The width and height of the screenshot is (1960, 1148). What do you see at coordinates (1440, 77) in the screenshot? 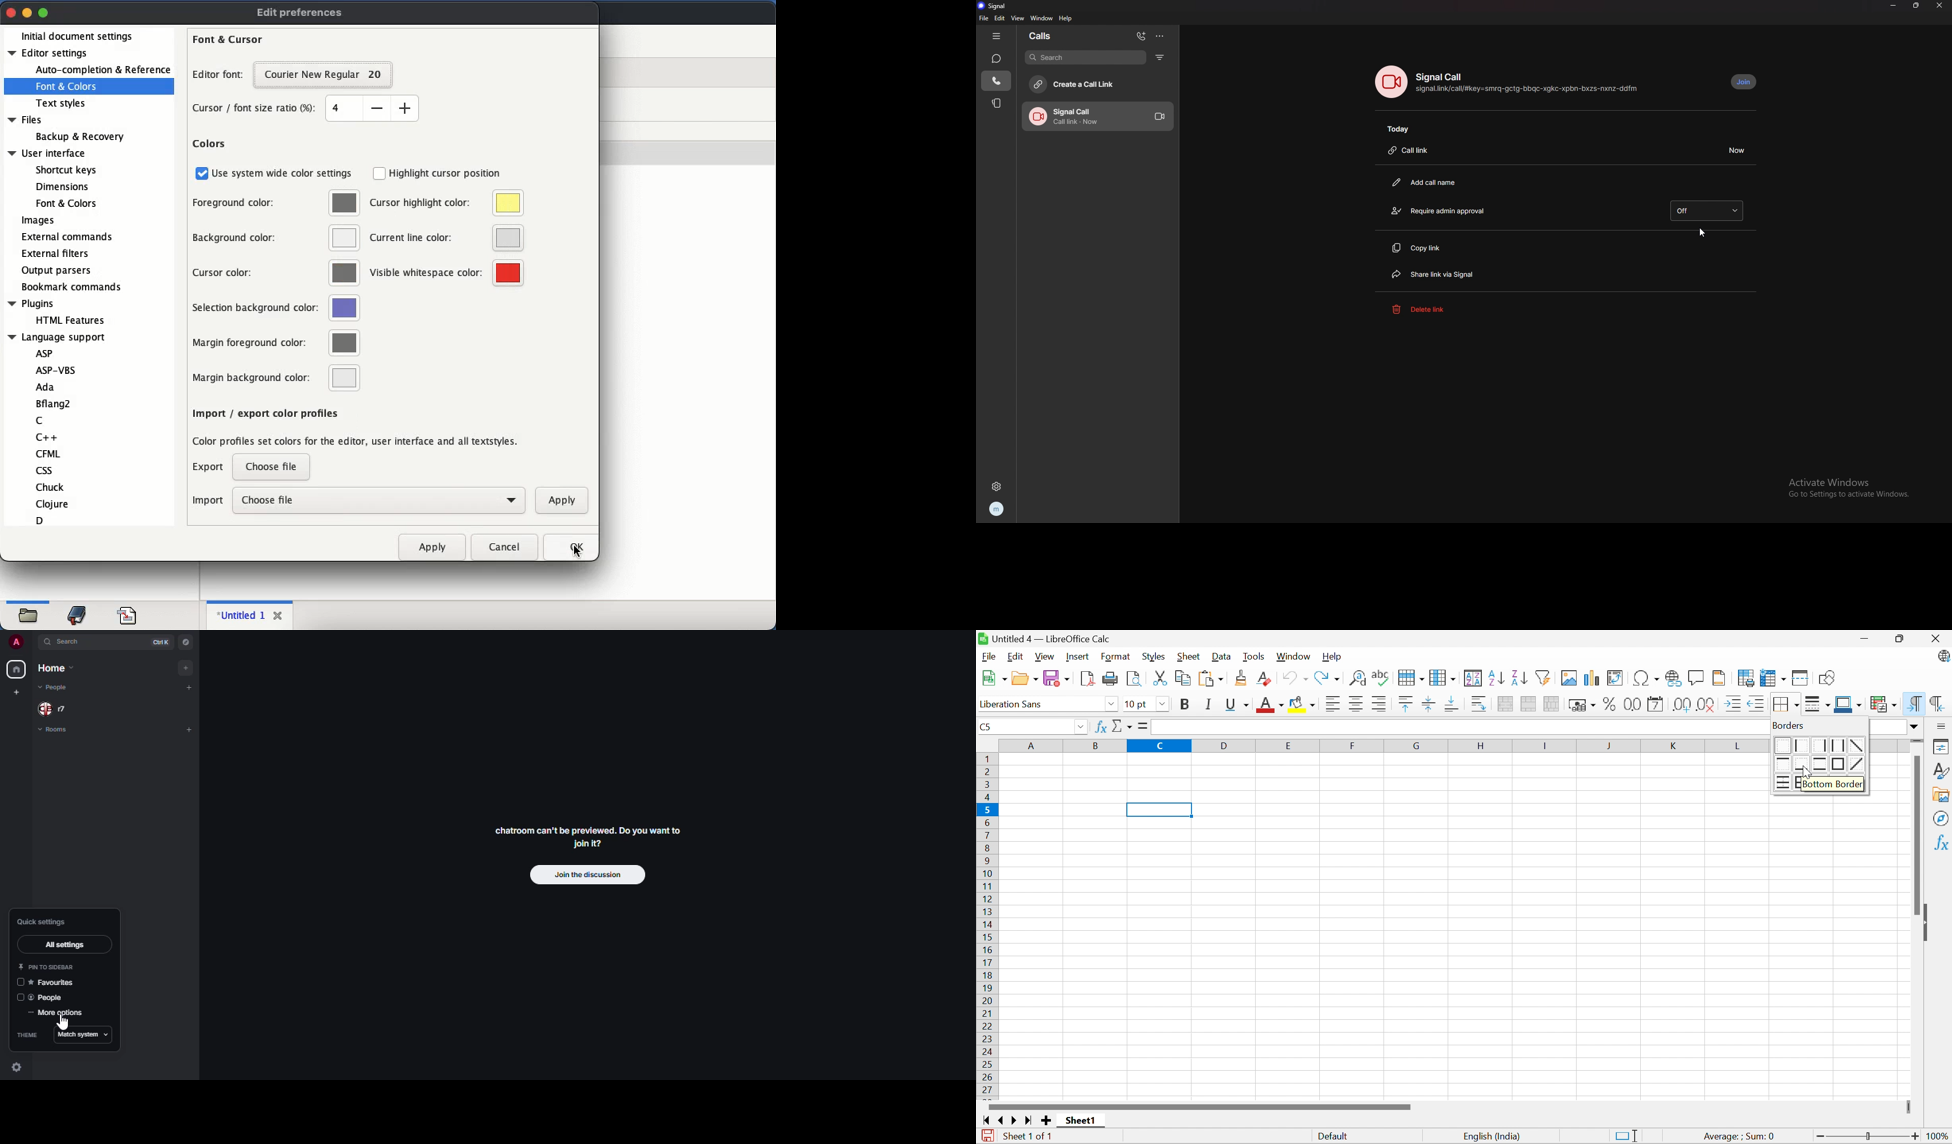
I see `signal call` at bounding box center [1440, 77].